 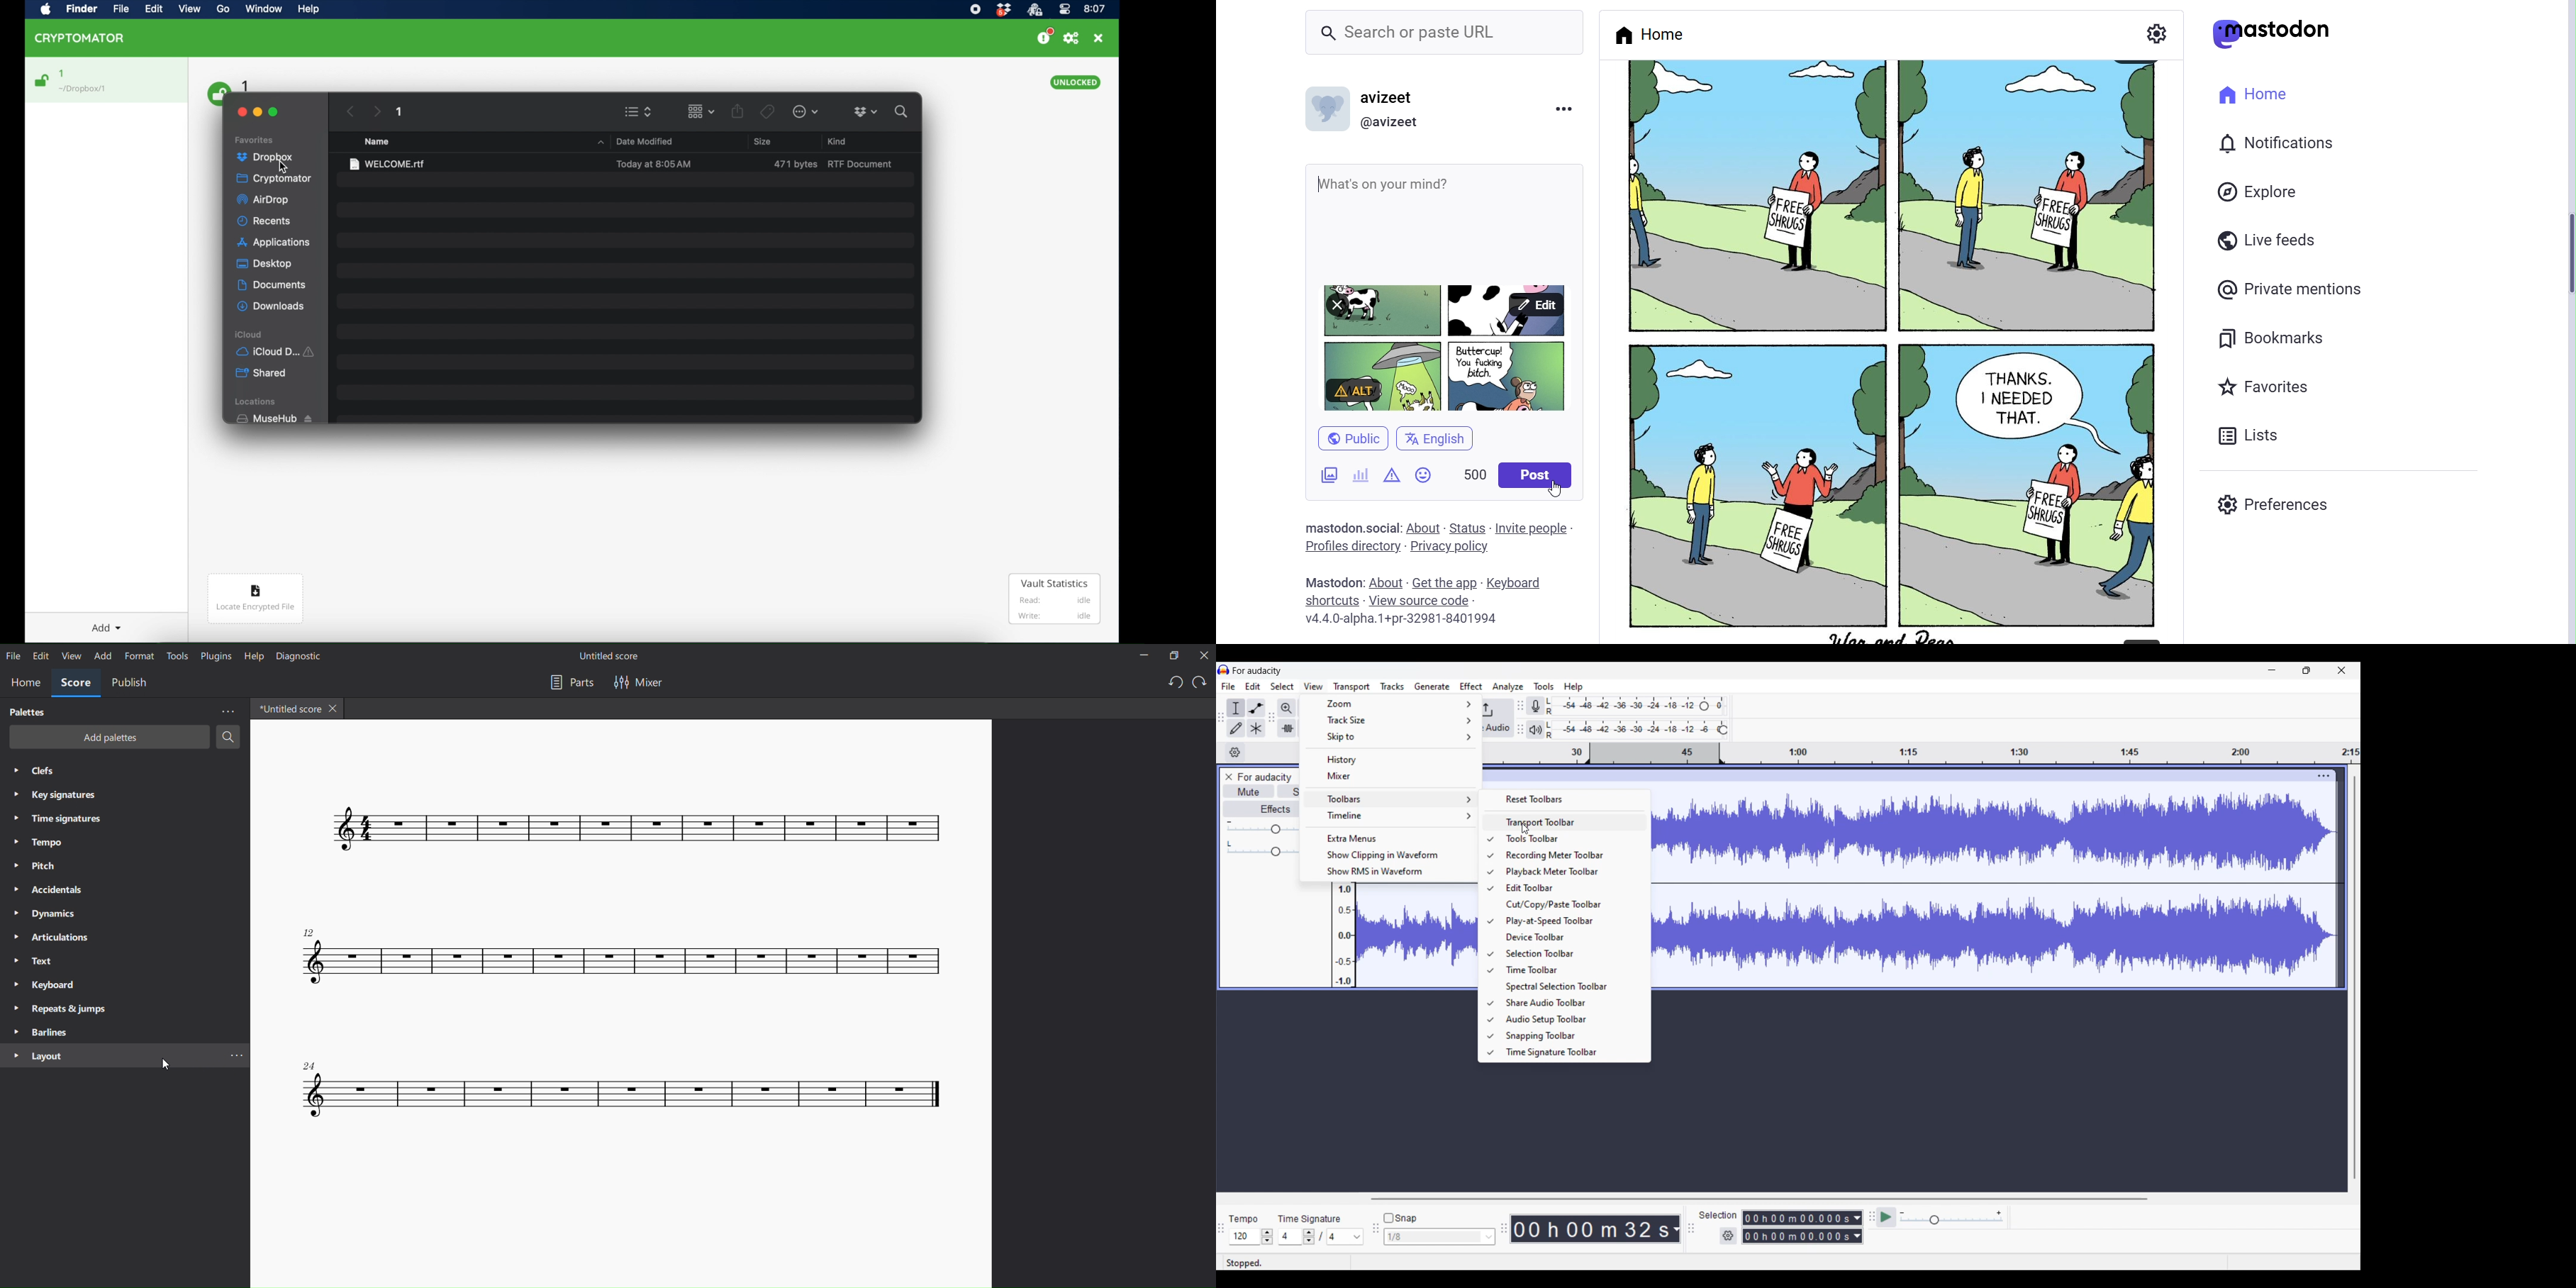 What do you see at coordinates (336, 710) in the screenshot?
I see `close tab` at bounding box center [336, 710].